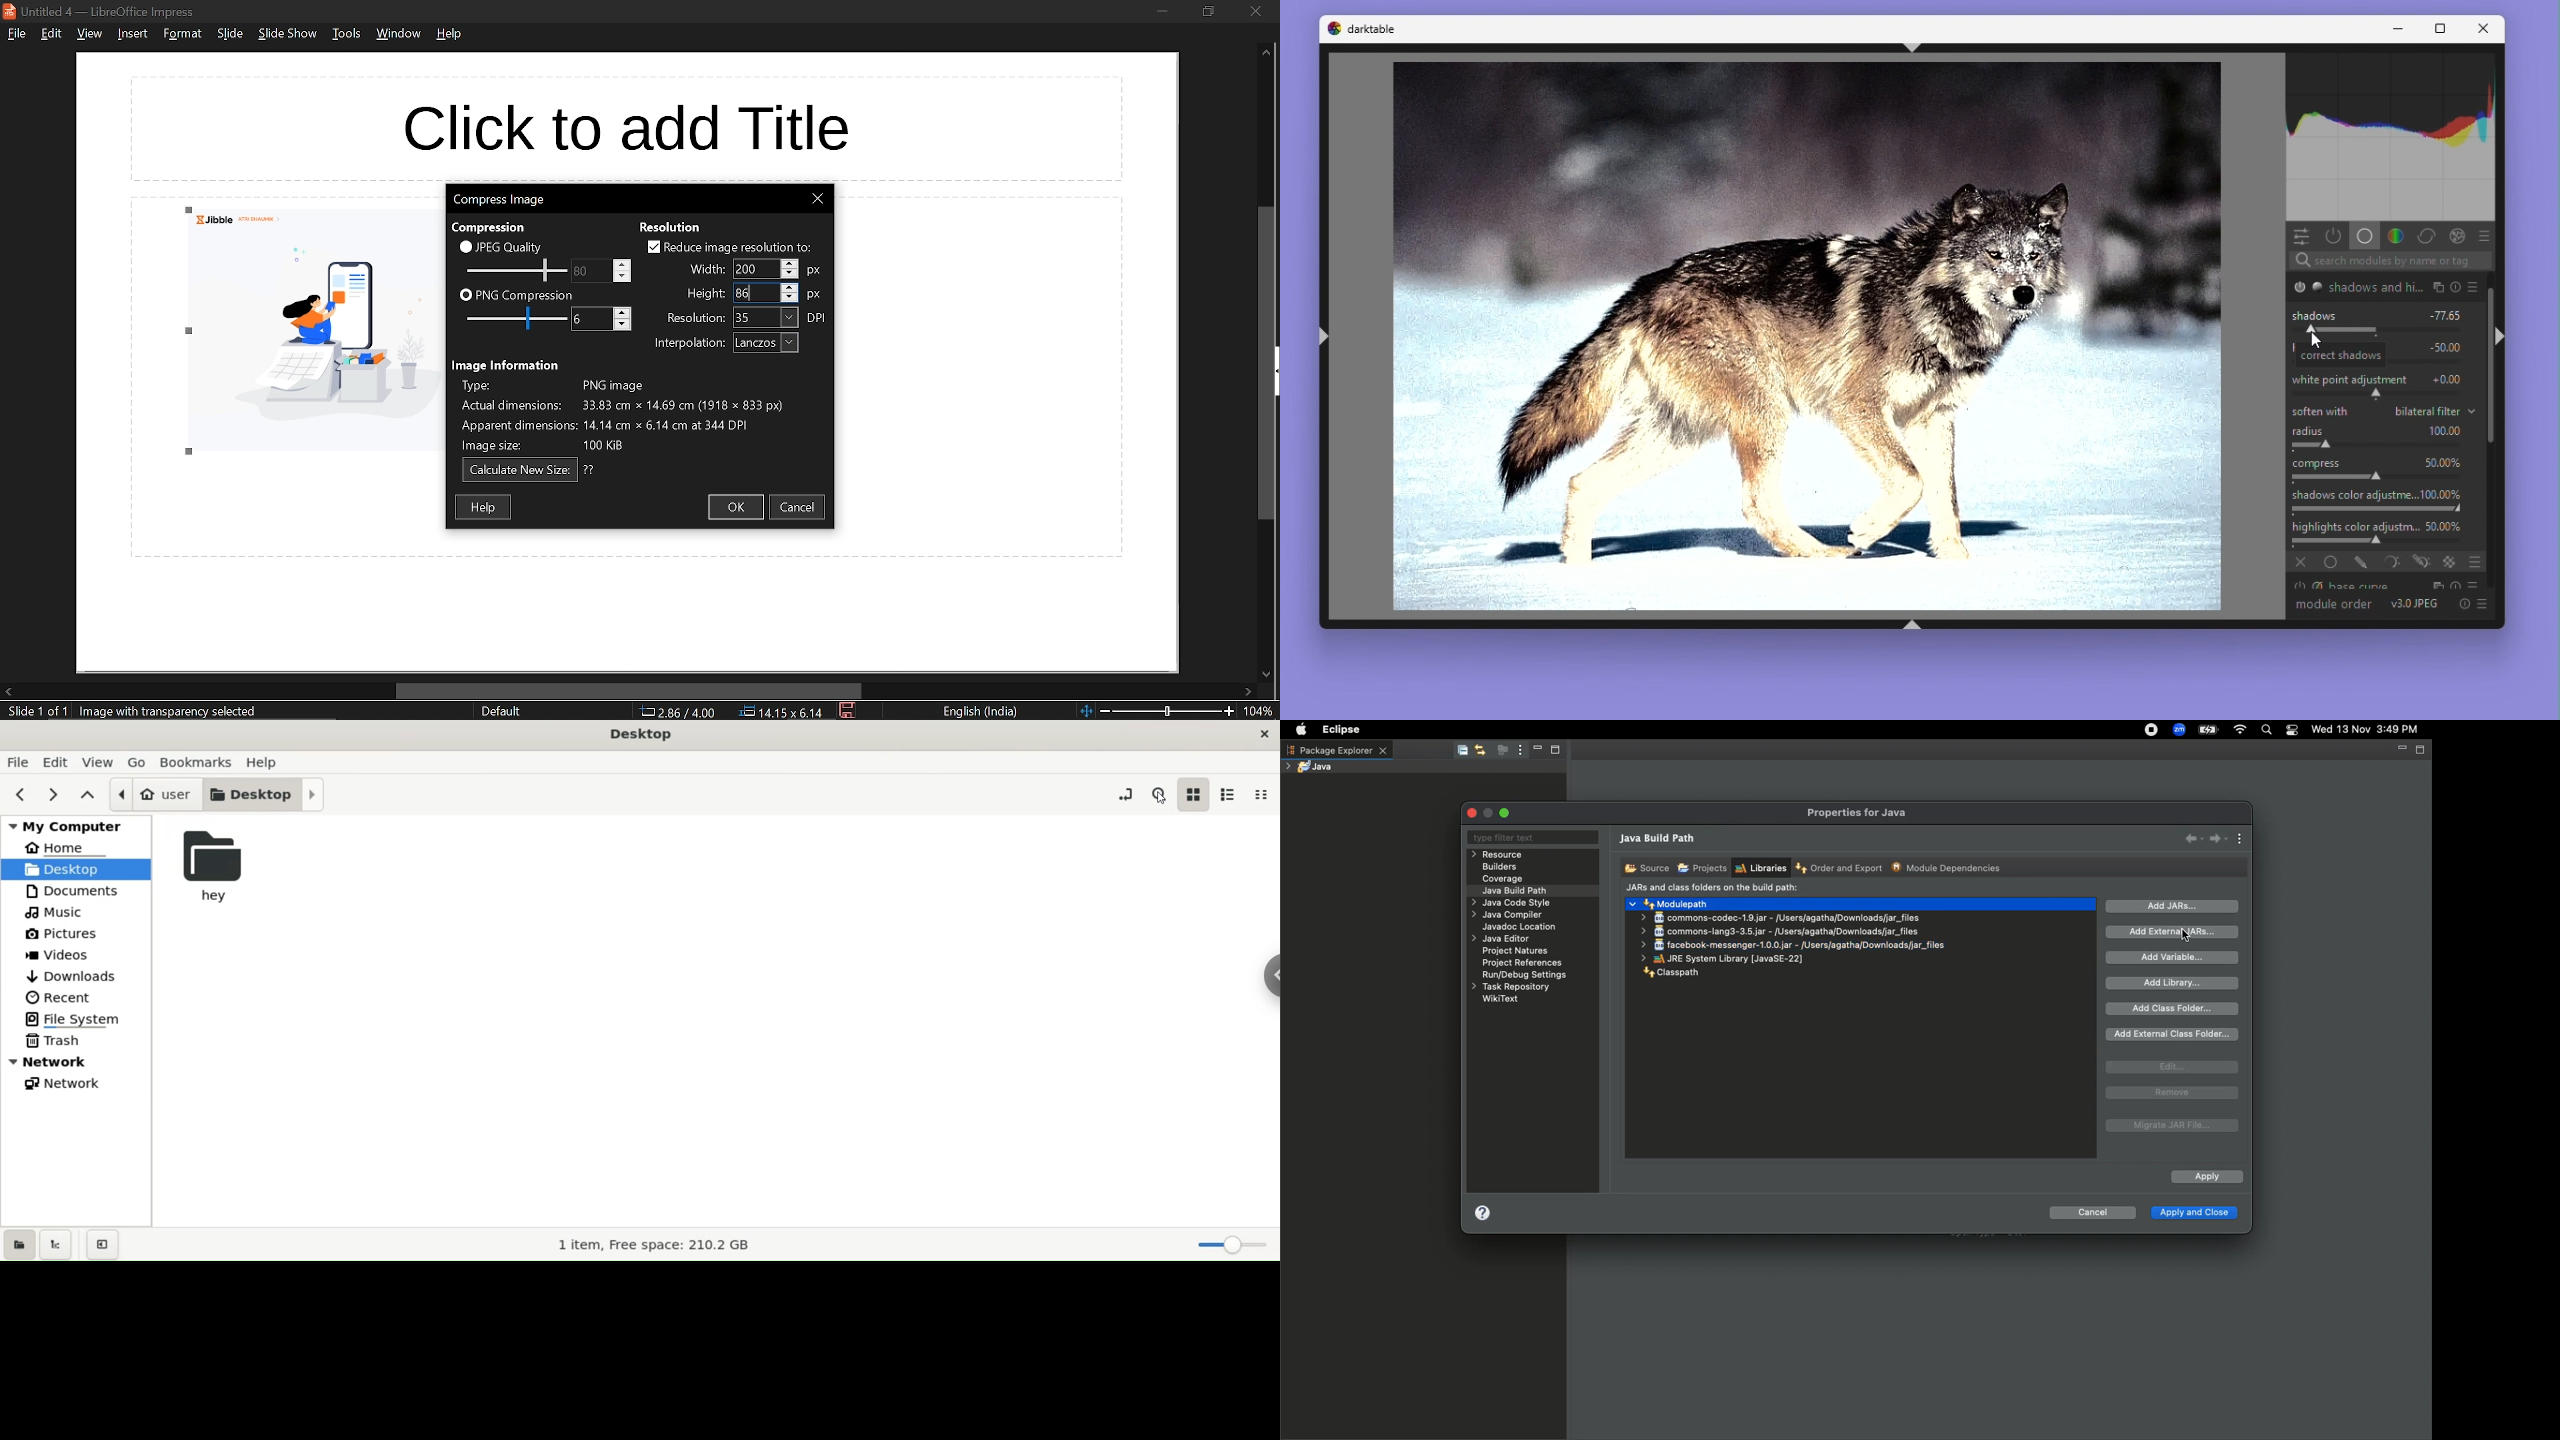 The image size is (2576, 1456). I want to click on drawn mask, so click(2359, 562).